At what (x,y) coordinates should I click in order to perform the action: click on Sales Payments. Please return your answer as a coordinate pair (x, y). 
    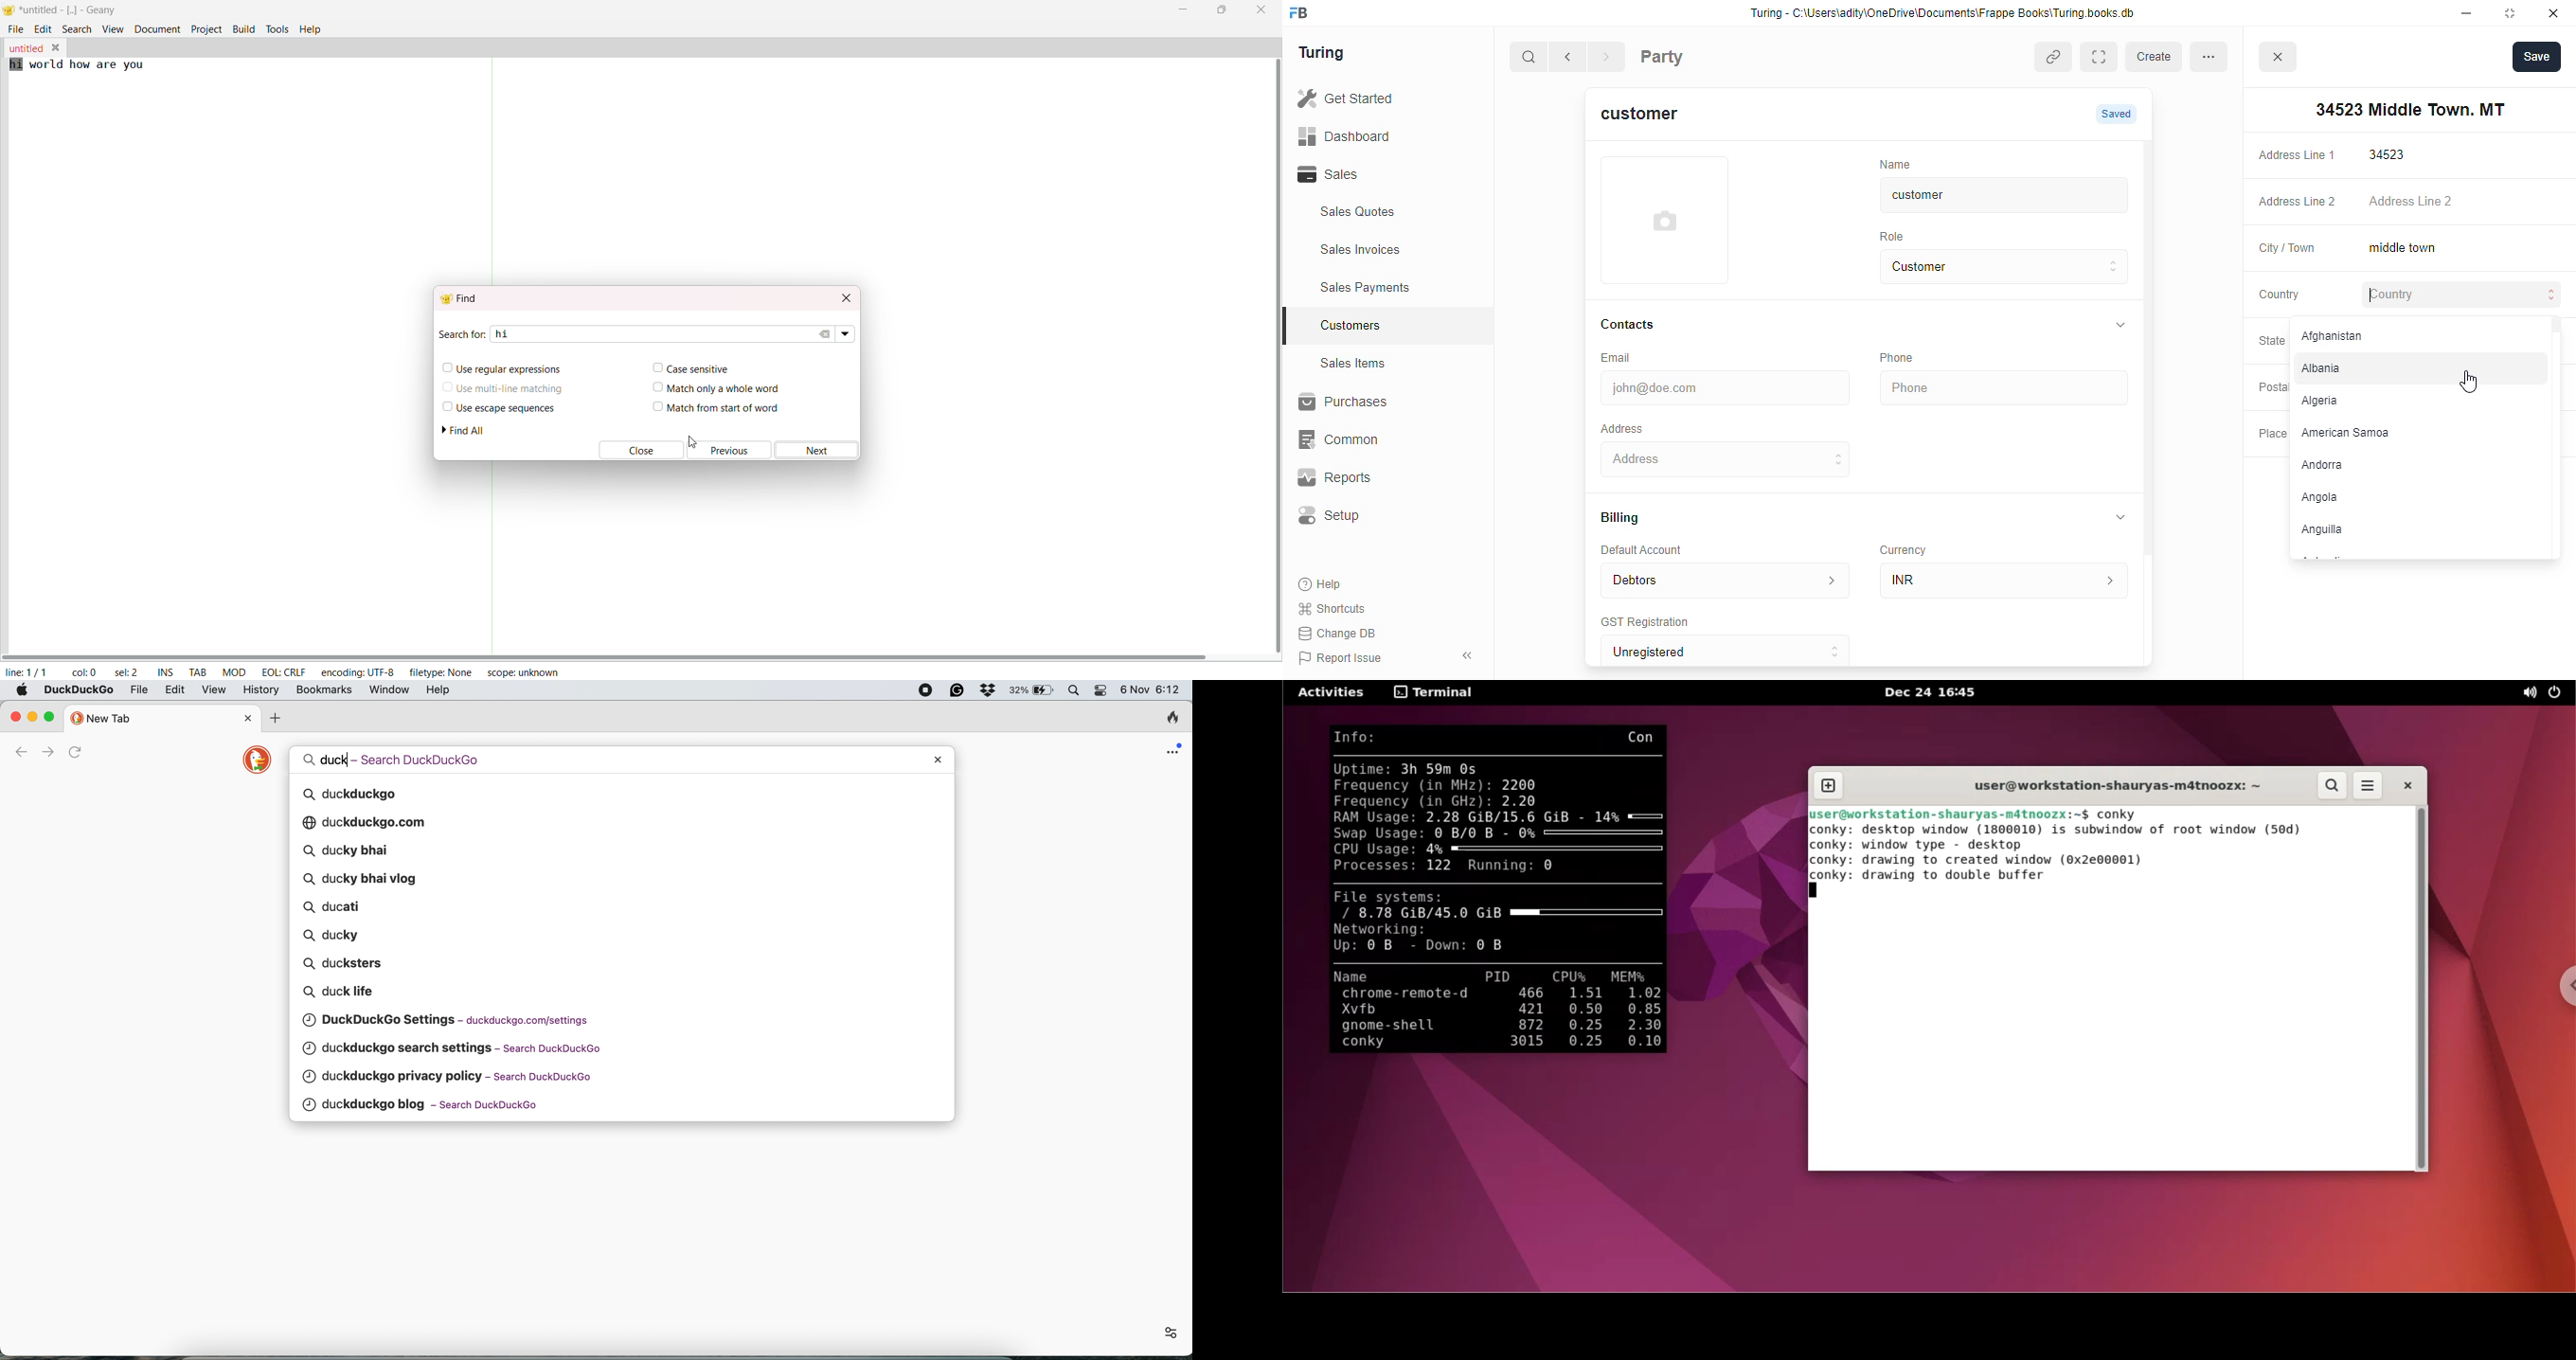
    Looking at the image, I should click on (1394, 288).